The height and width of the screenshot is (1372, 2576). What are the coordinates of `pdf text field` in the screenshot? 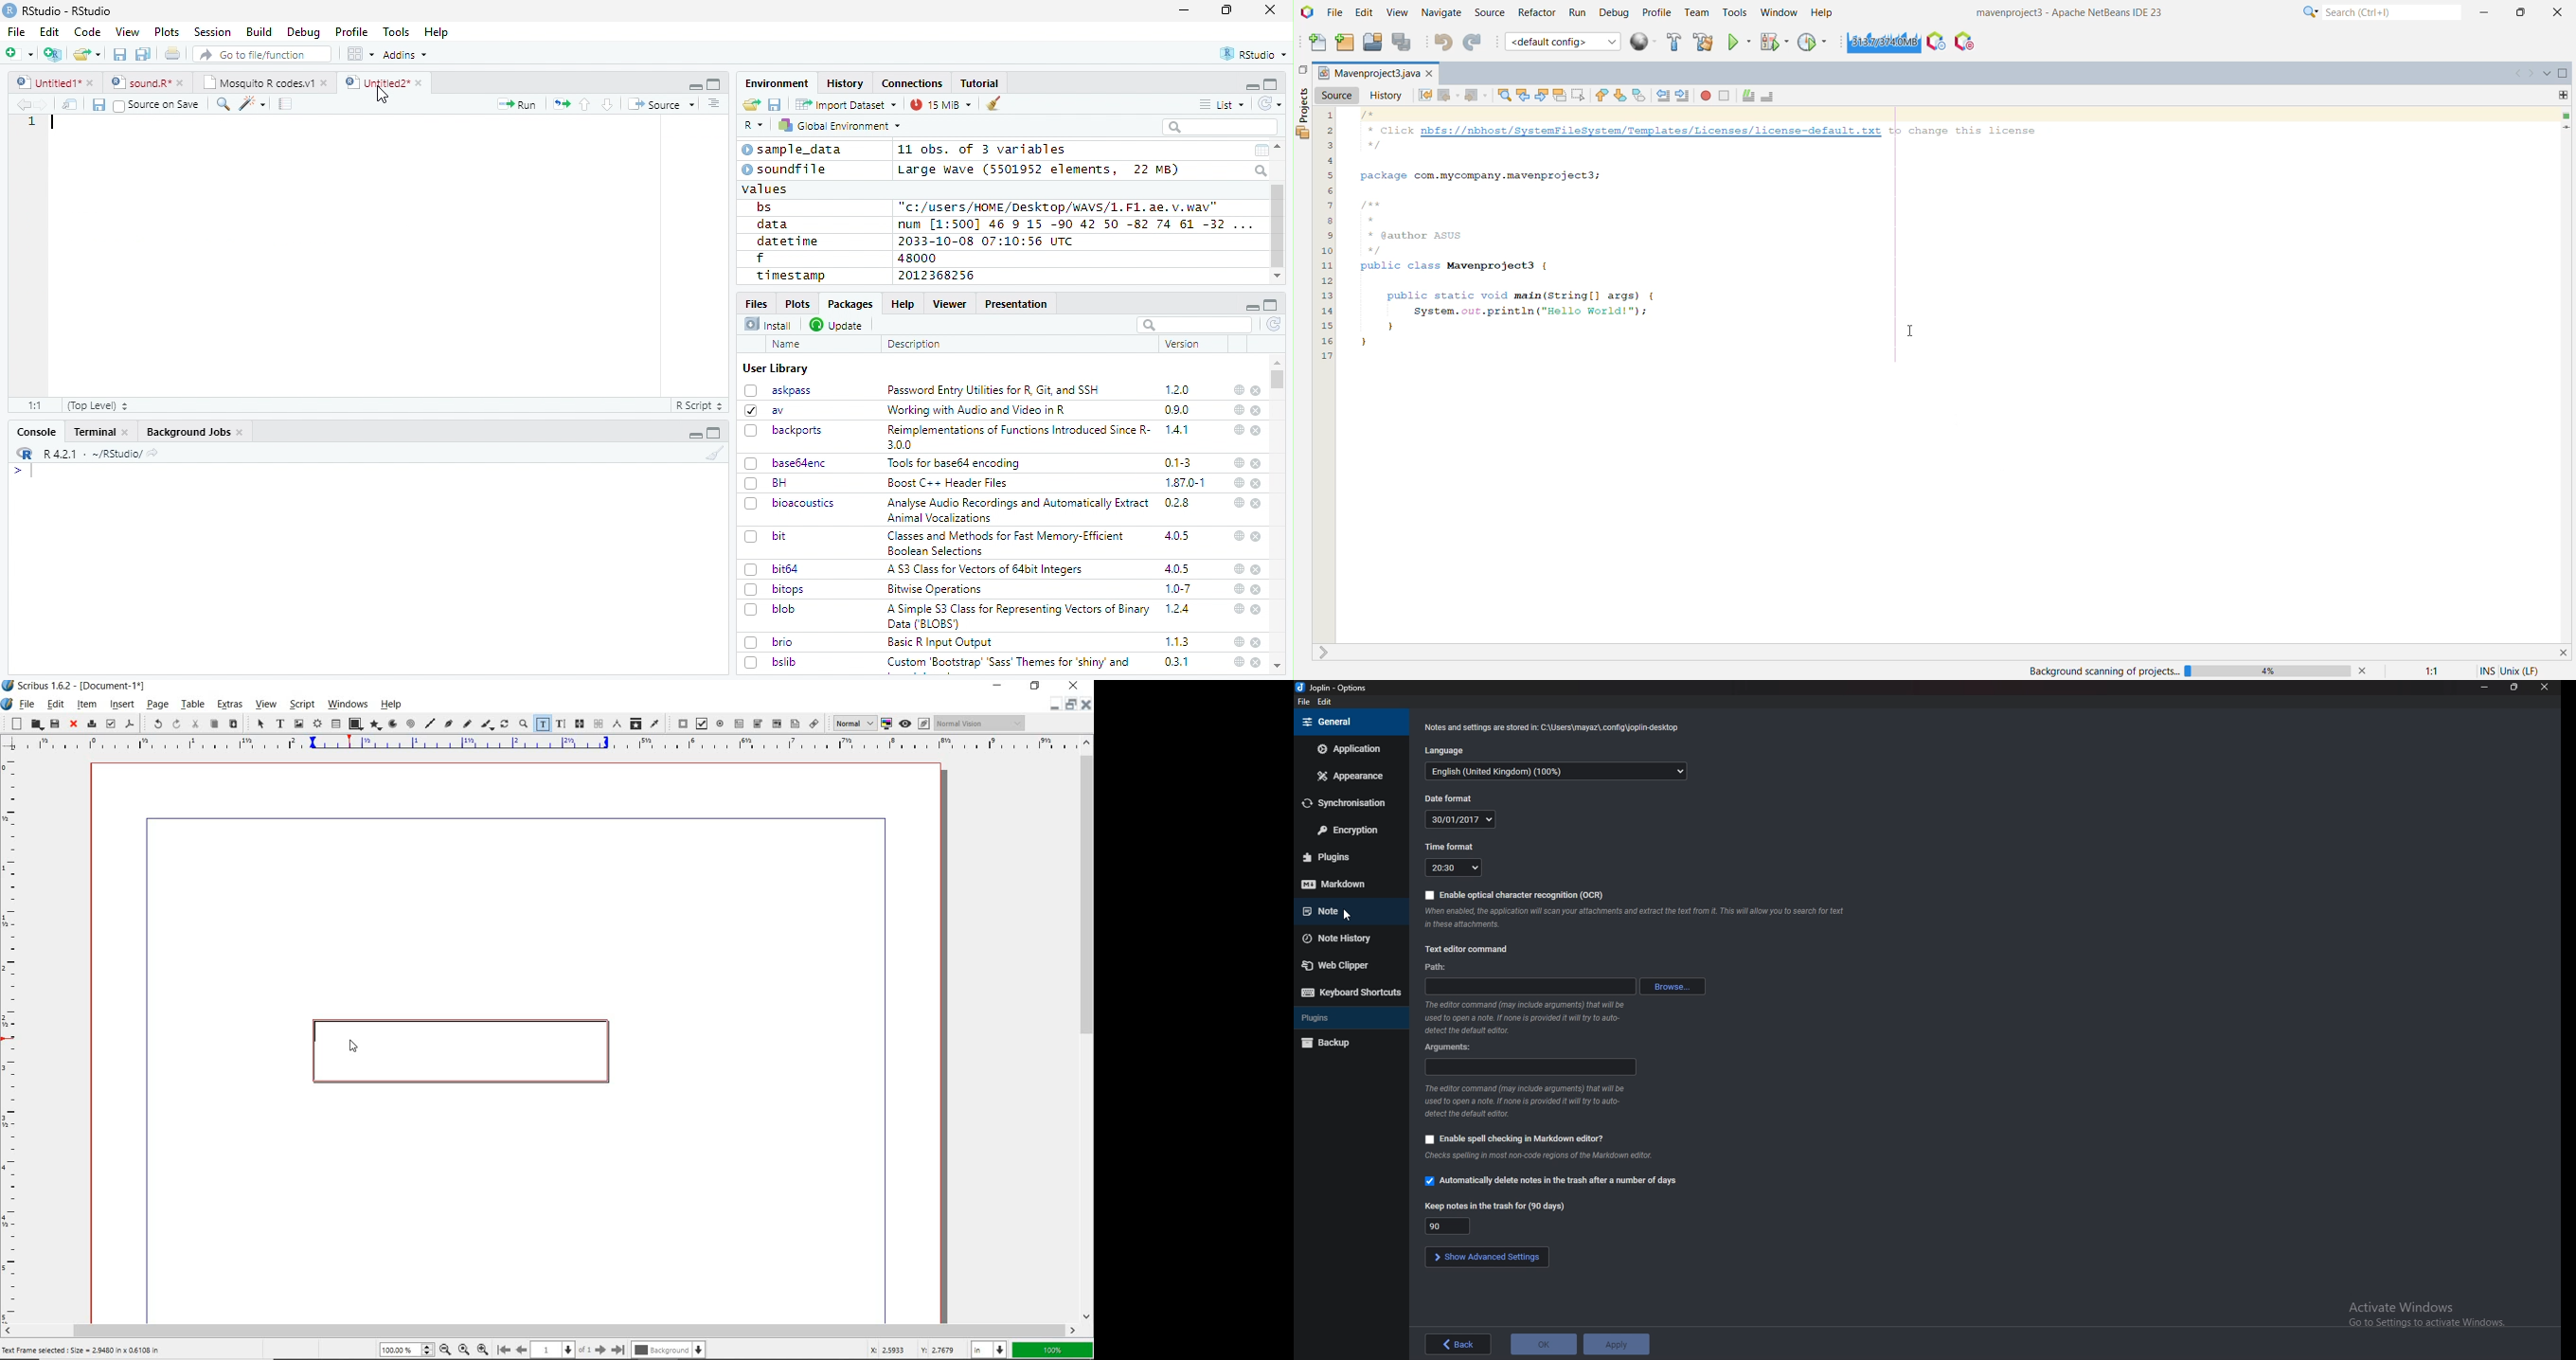 It's located at (739, 723).